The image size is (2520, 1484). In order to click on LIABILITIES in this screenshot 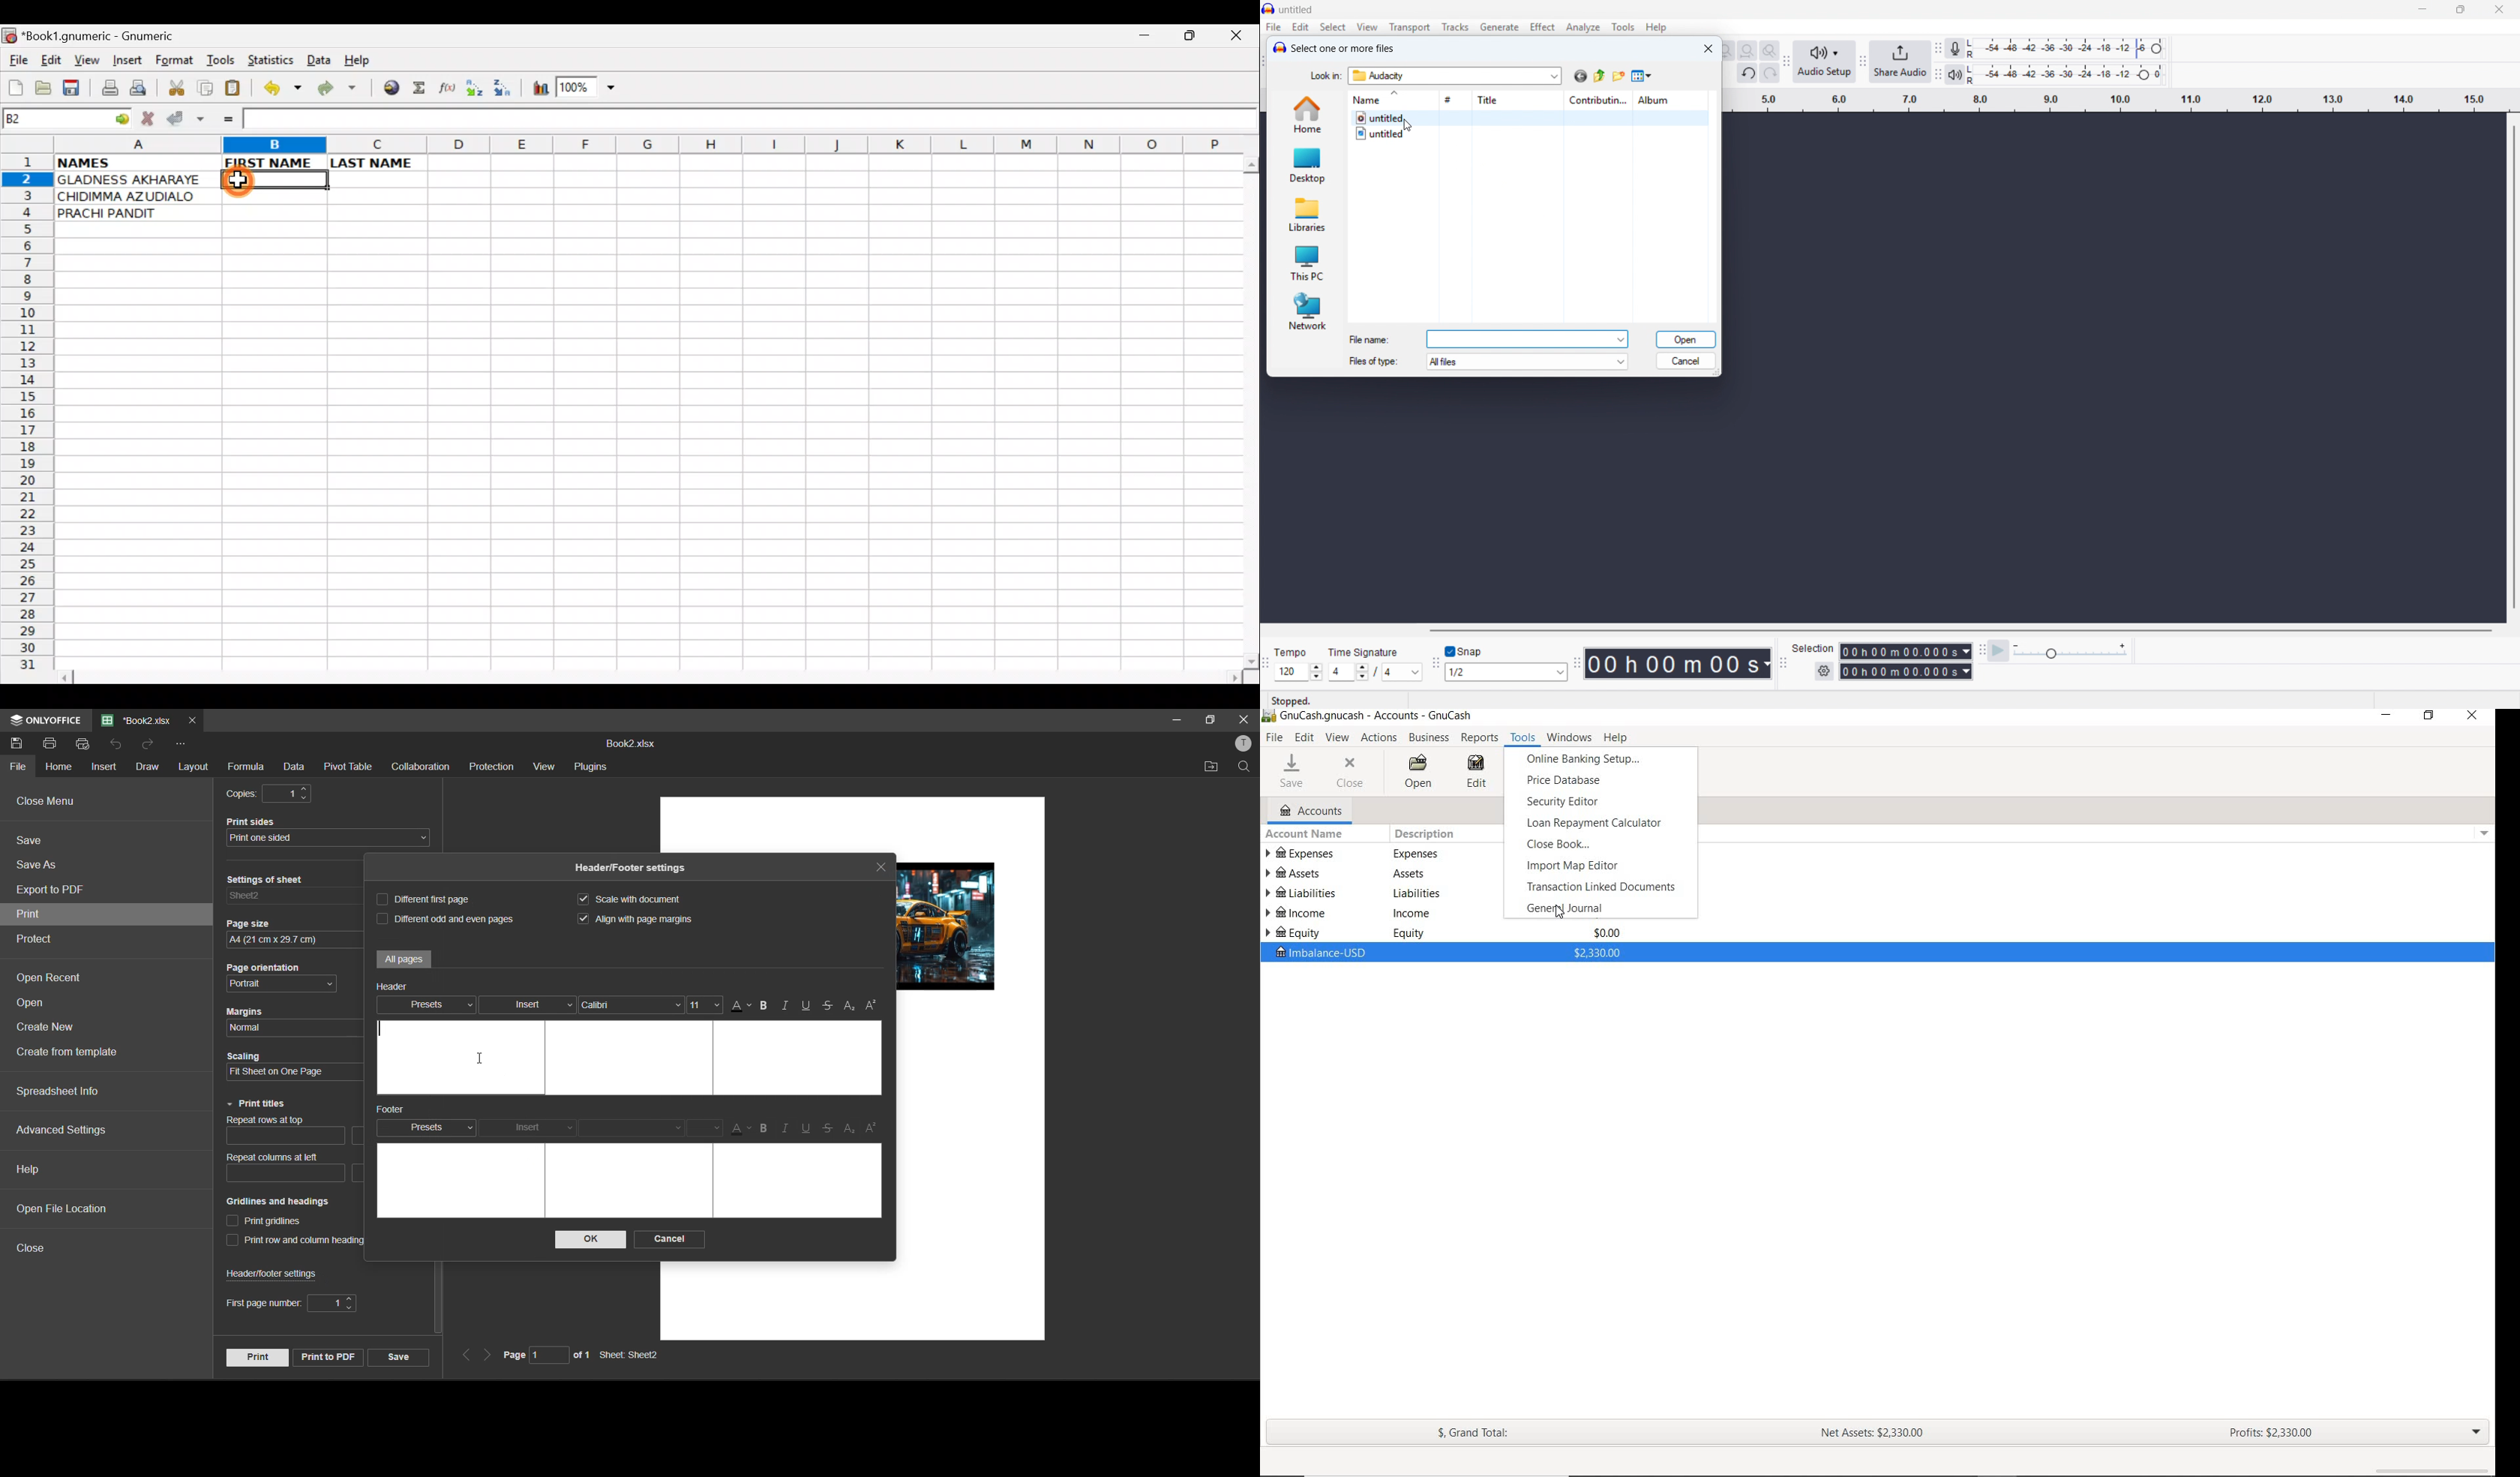, I will do `click(1384, 893)`.